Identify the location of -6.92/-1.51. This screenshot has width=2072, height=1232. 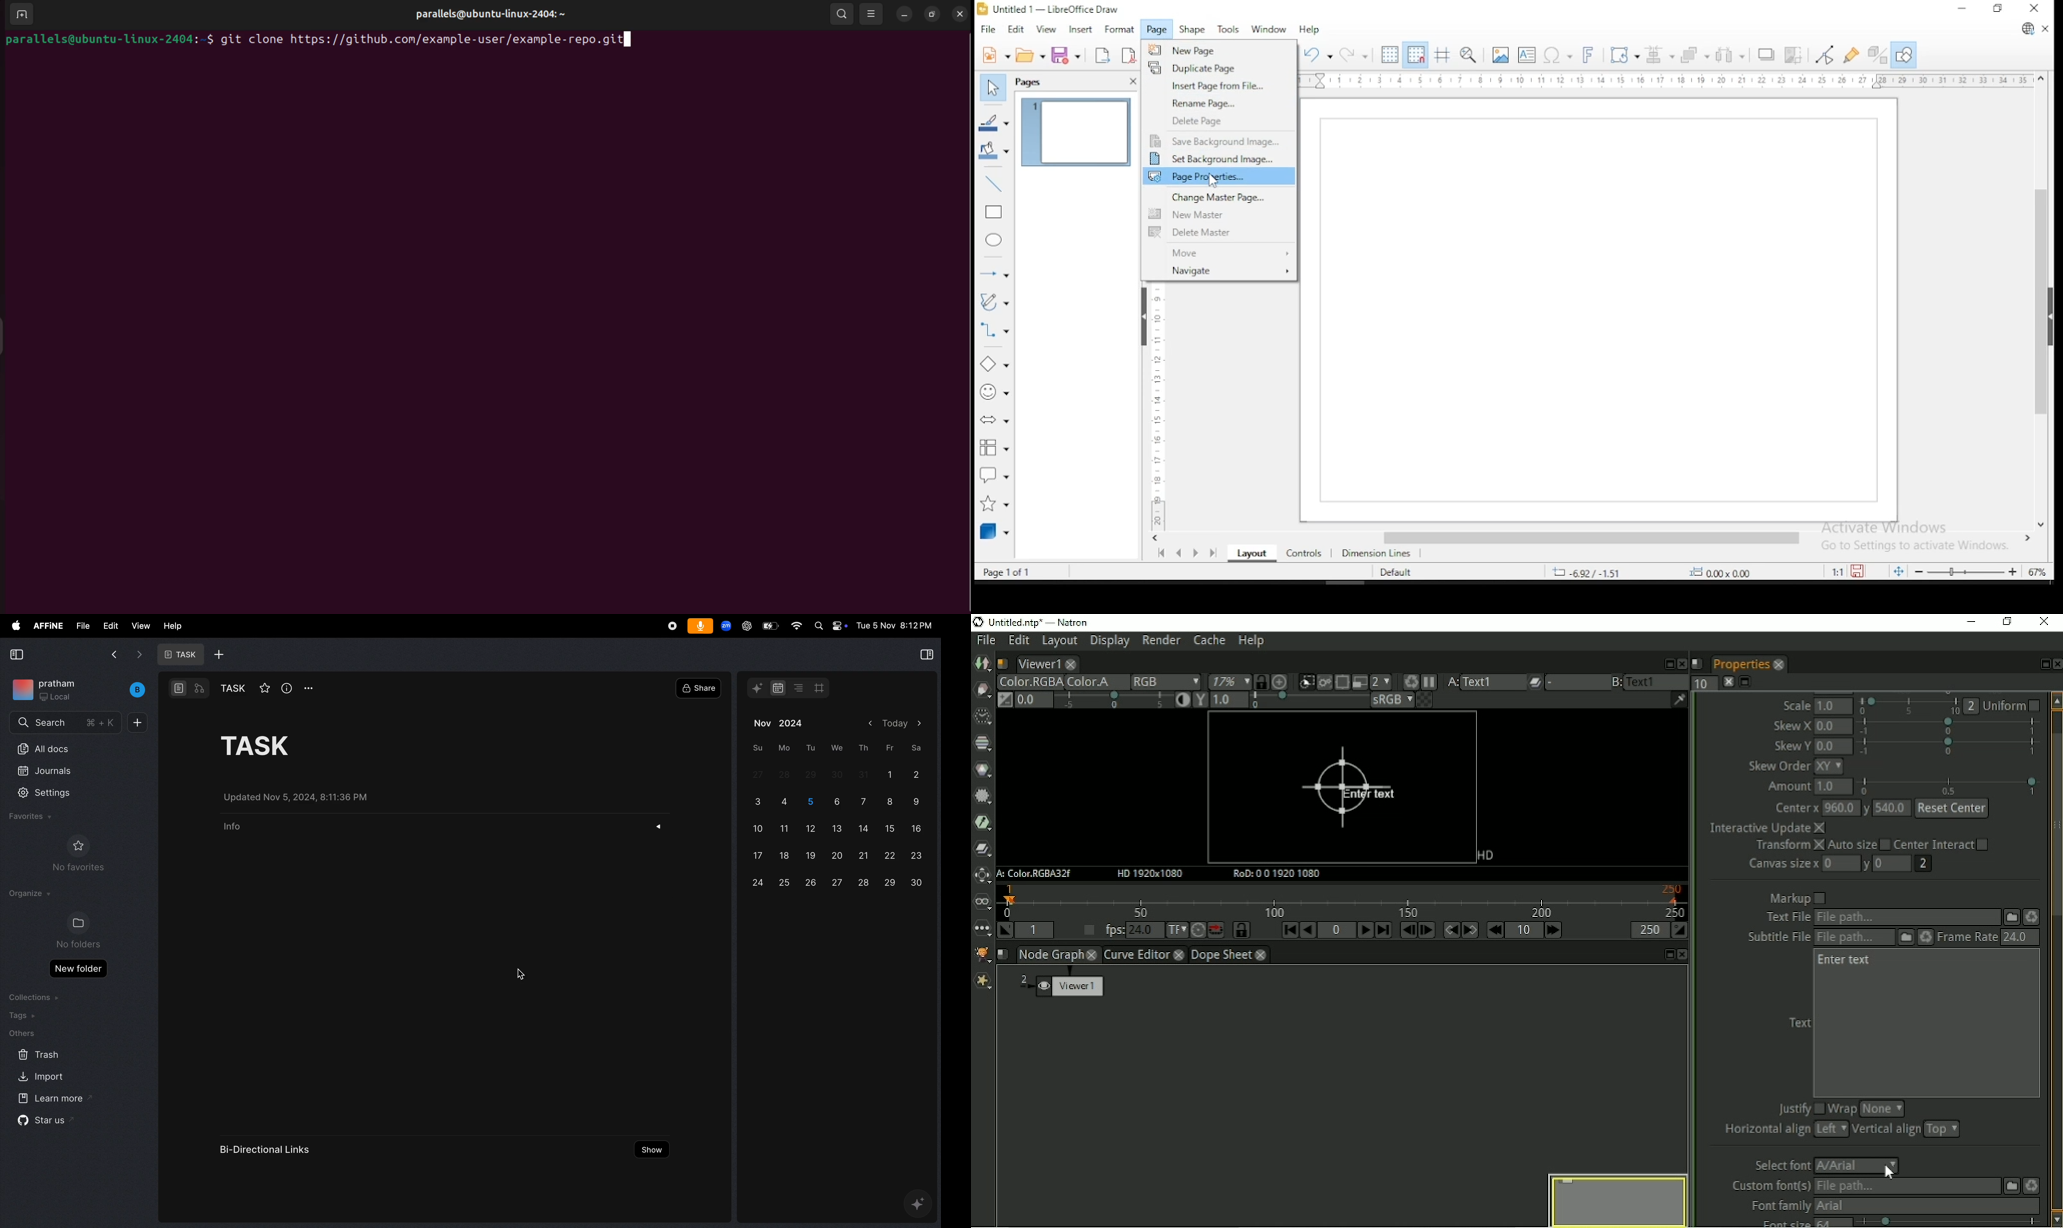
(1593, 571).